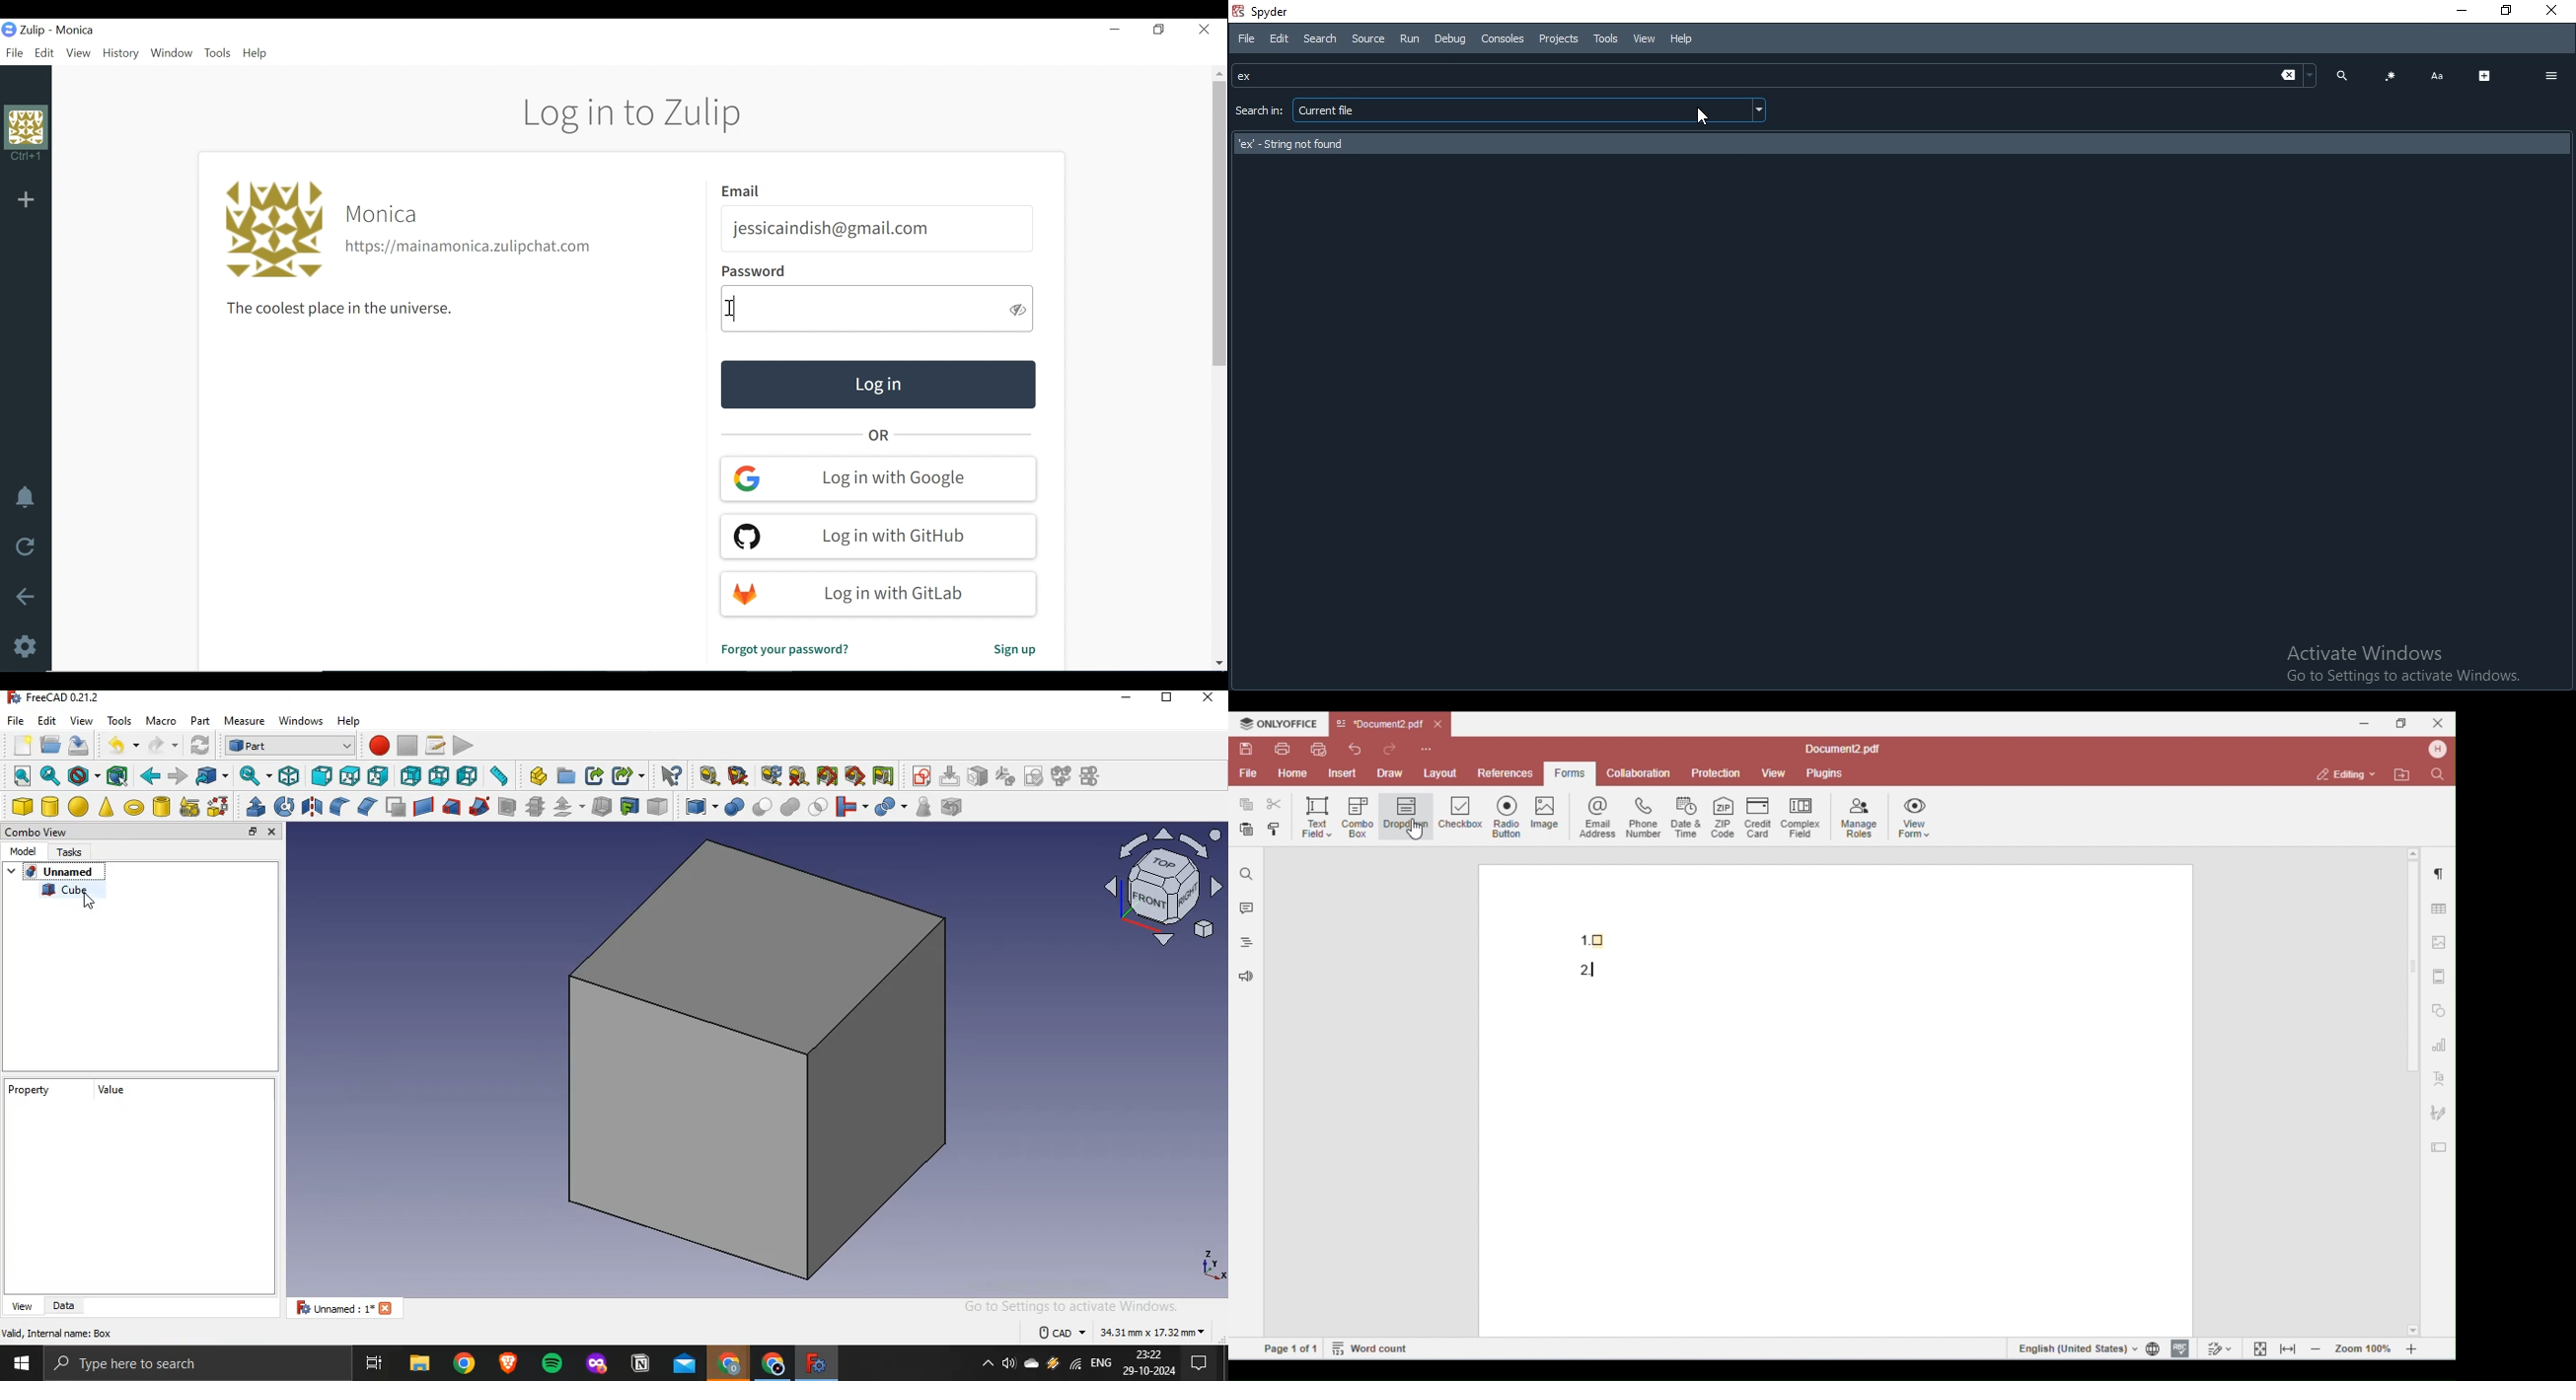 This screenshot has width=2576, height=1400. I want to click on Organisation name, so click(75, 31).